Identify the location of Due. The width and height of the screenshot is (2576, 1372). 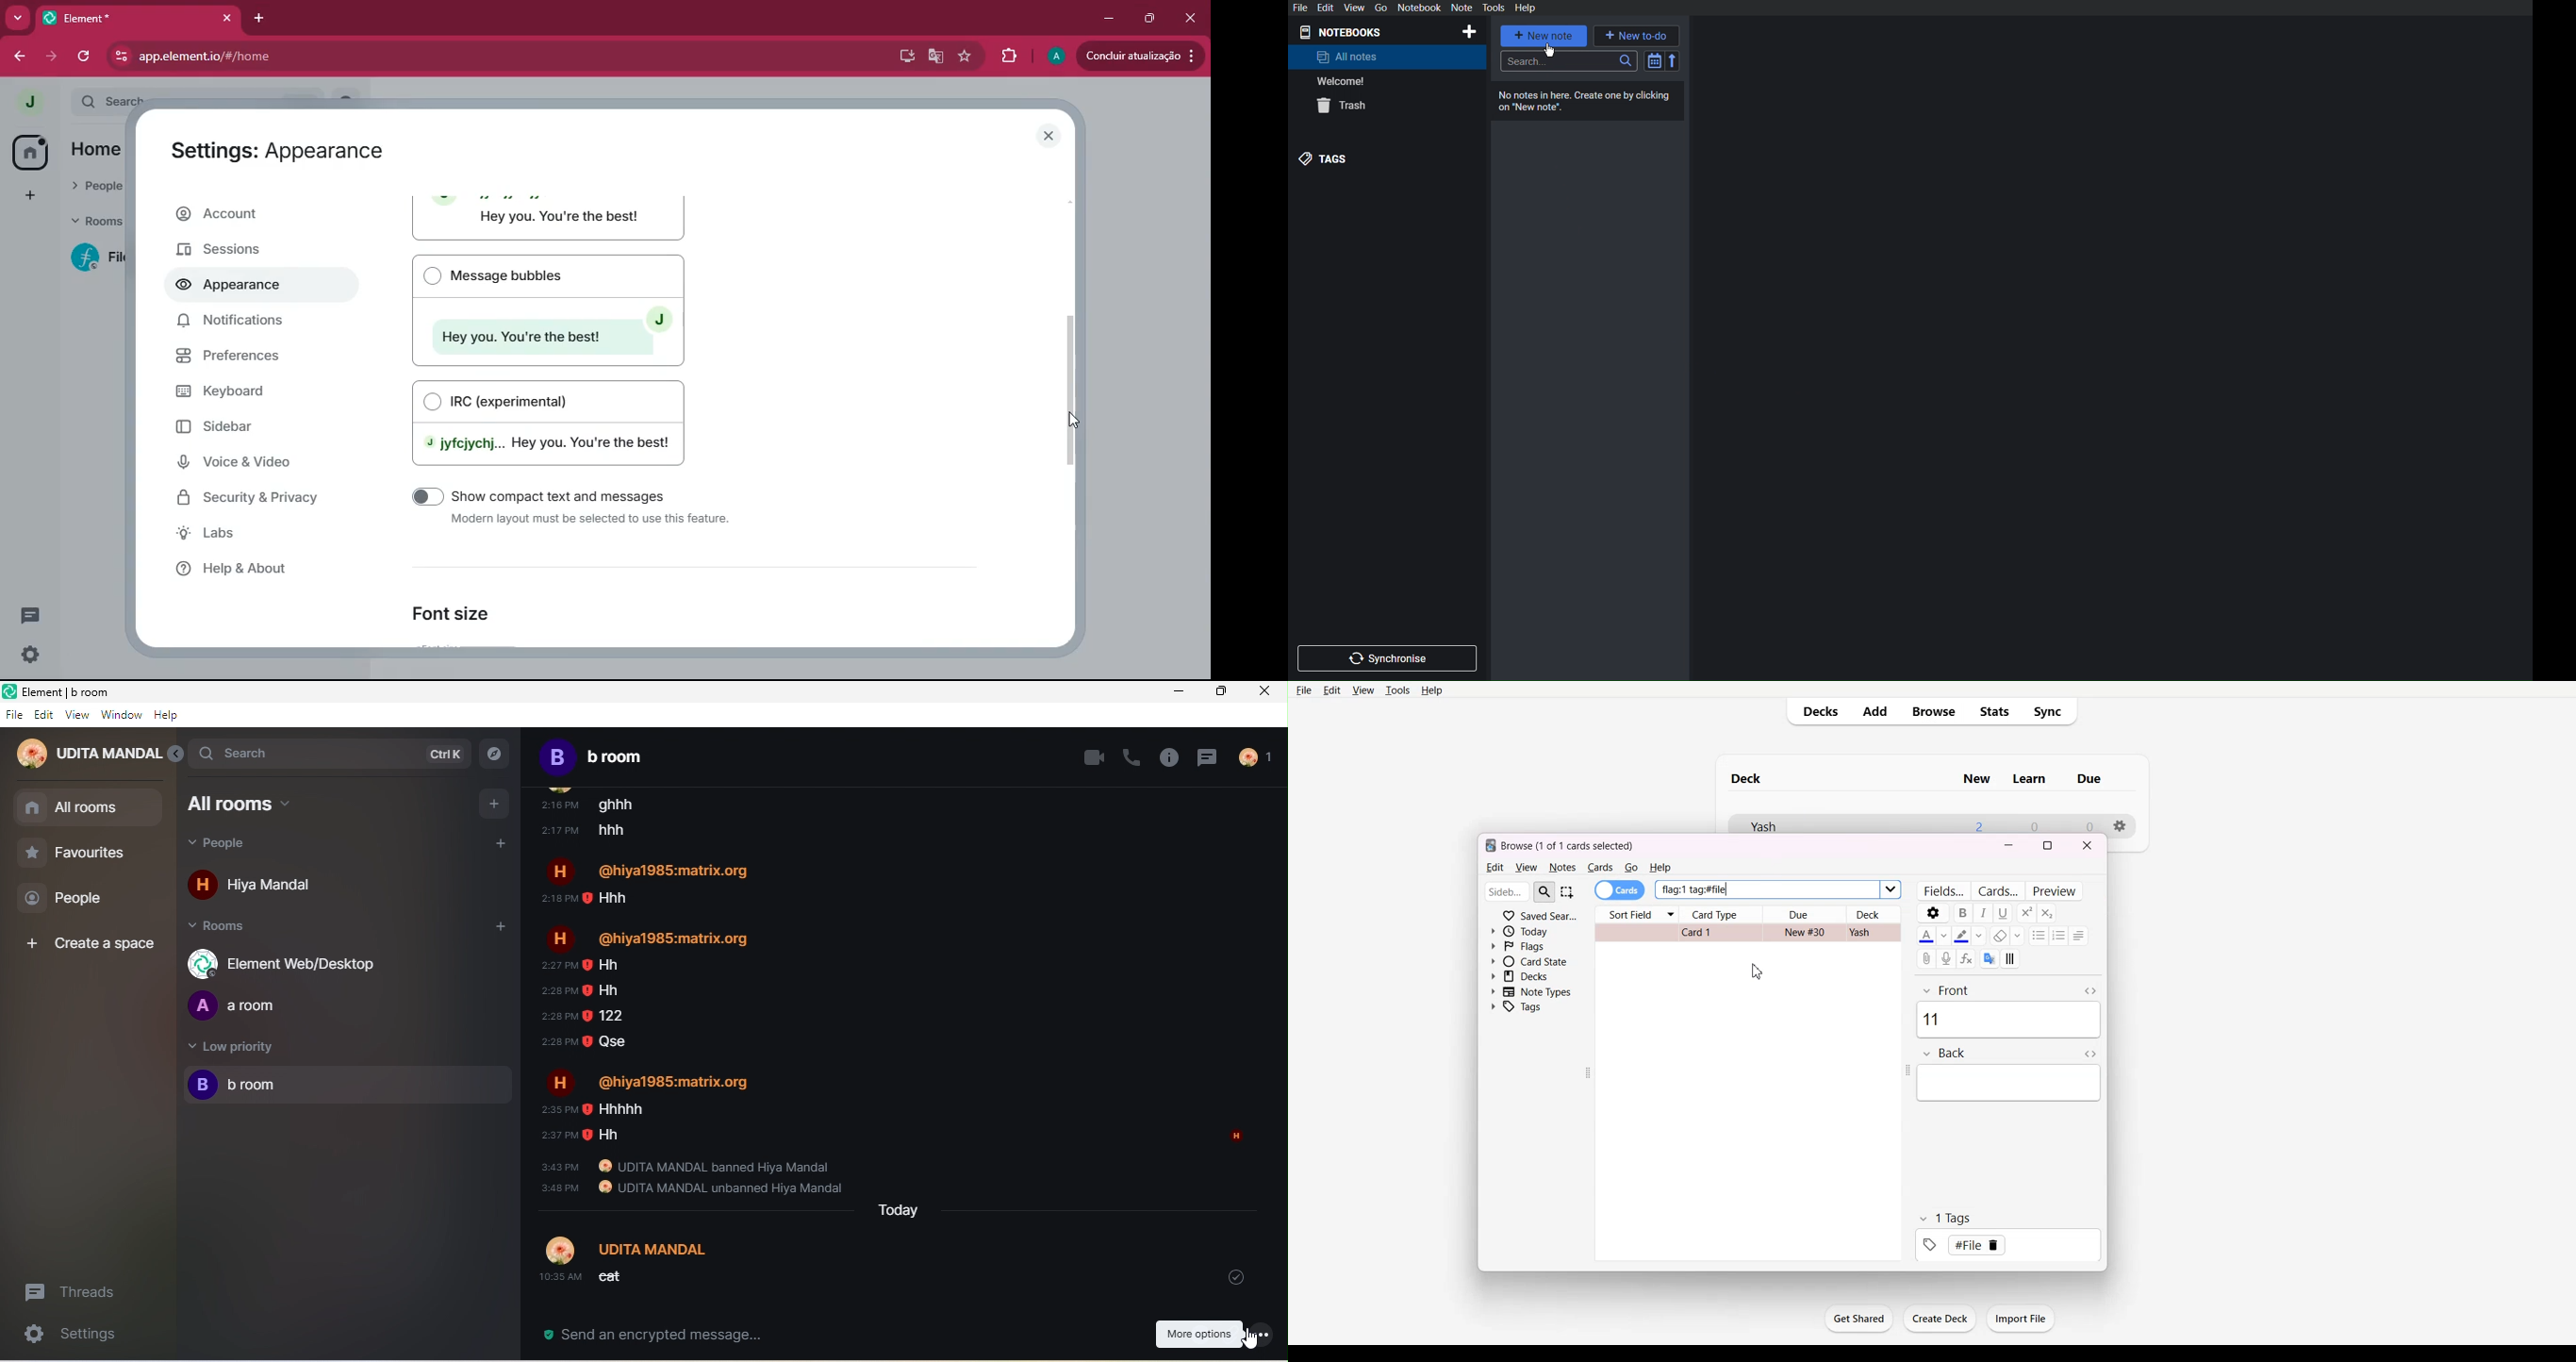
(2097, 779).